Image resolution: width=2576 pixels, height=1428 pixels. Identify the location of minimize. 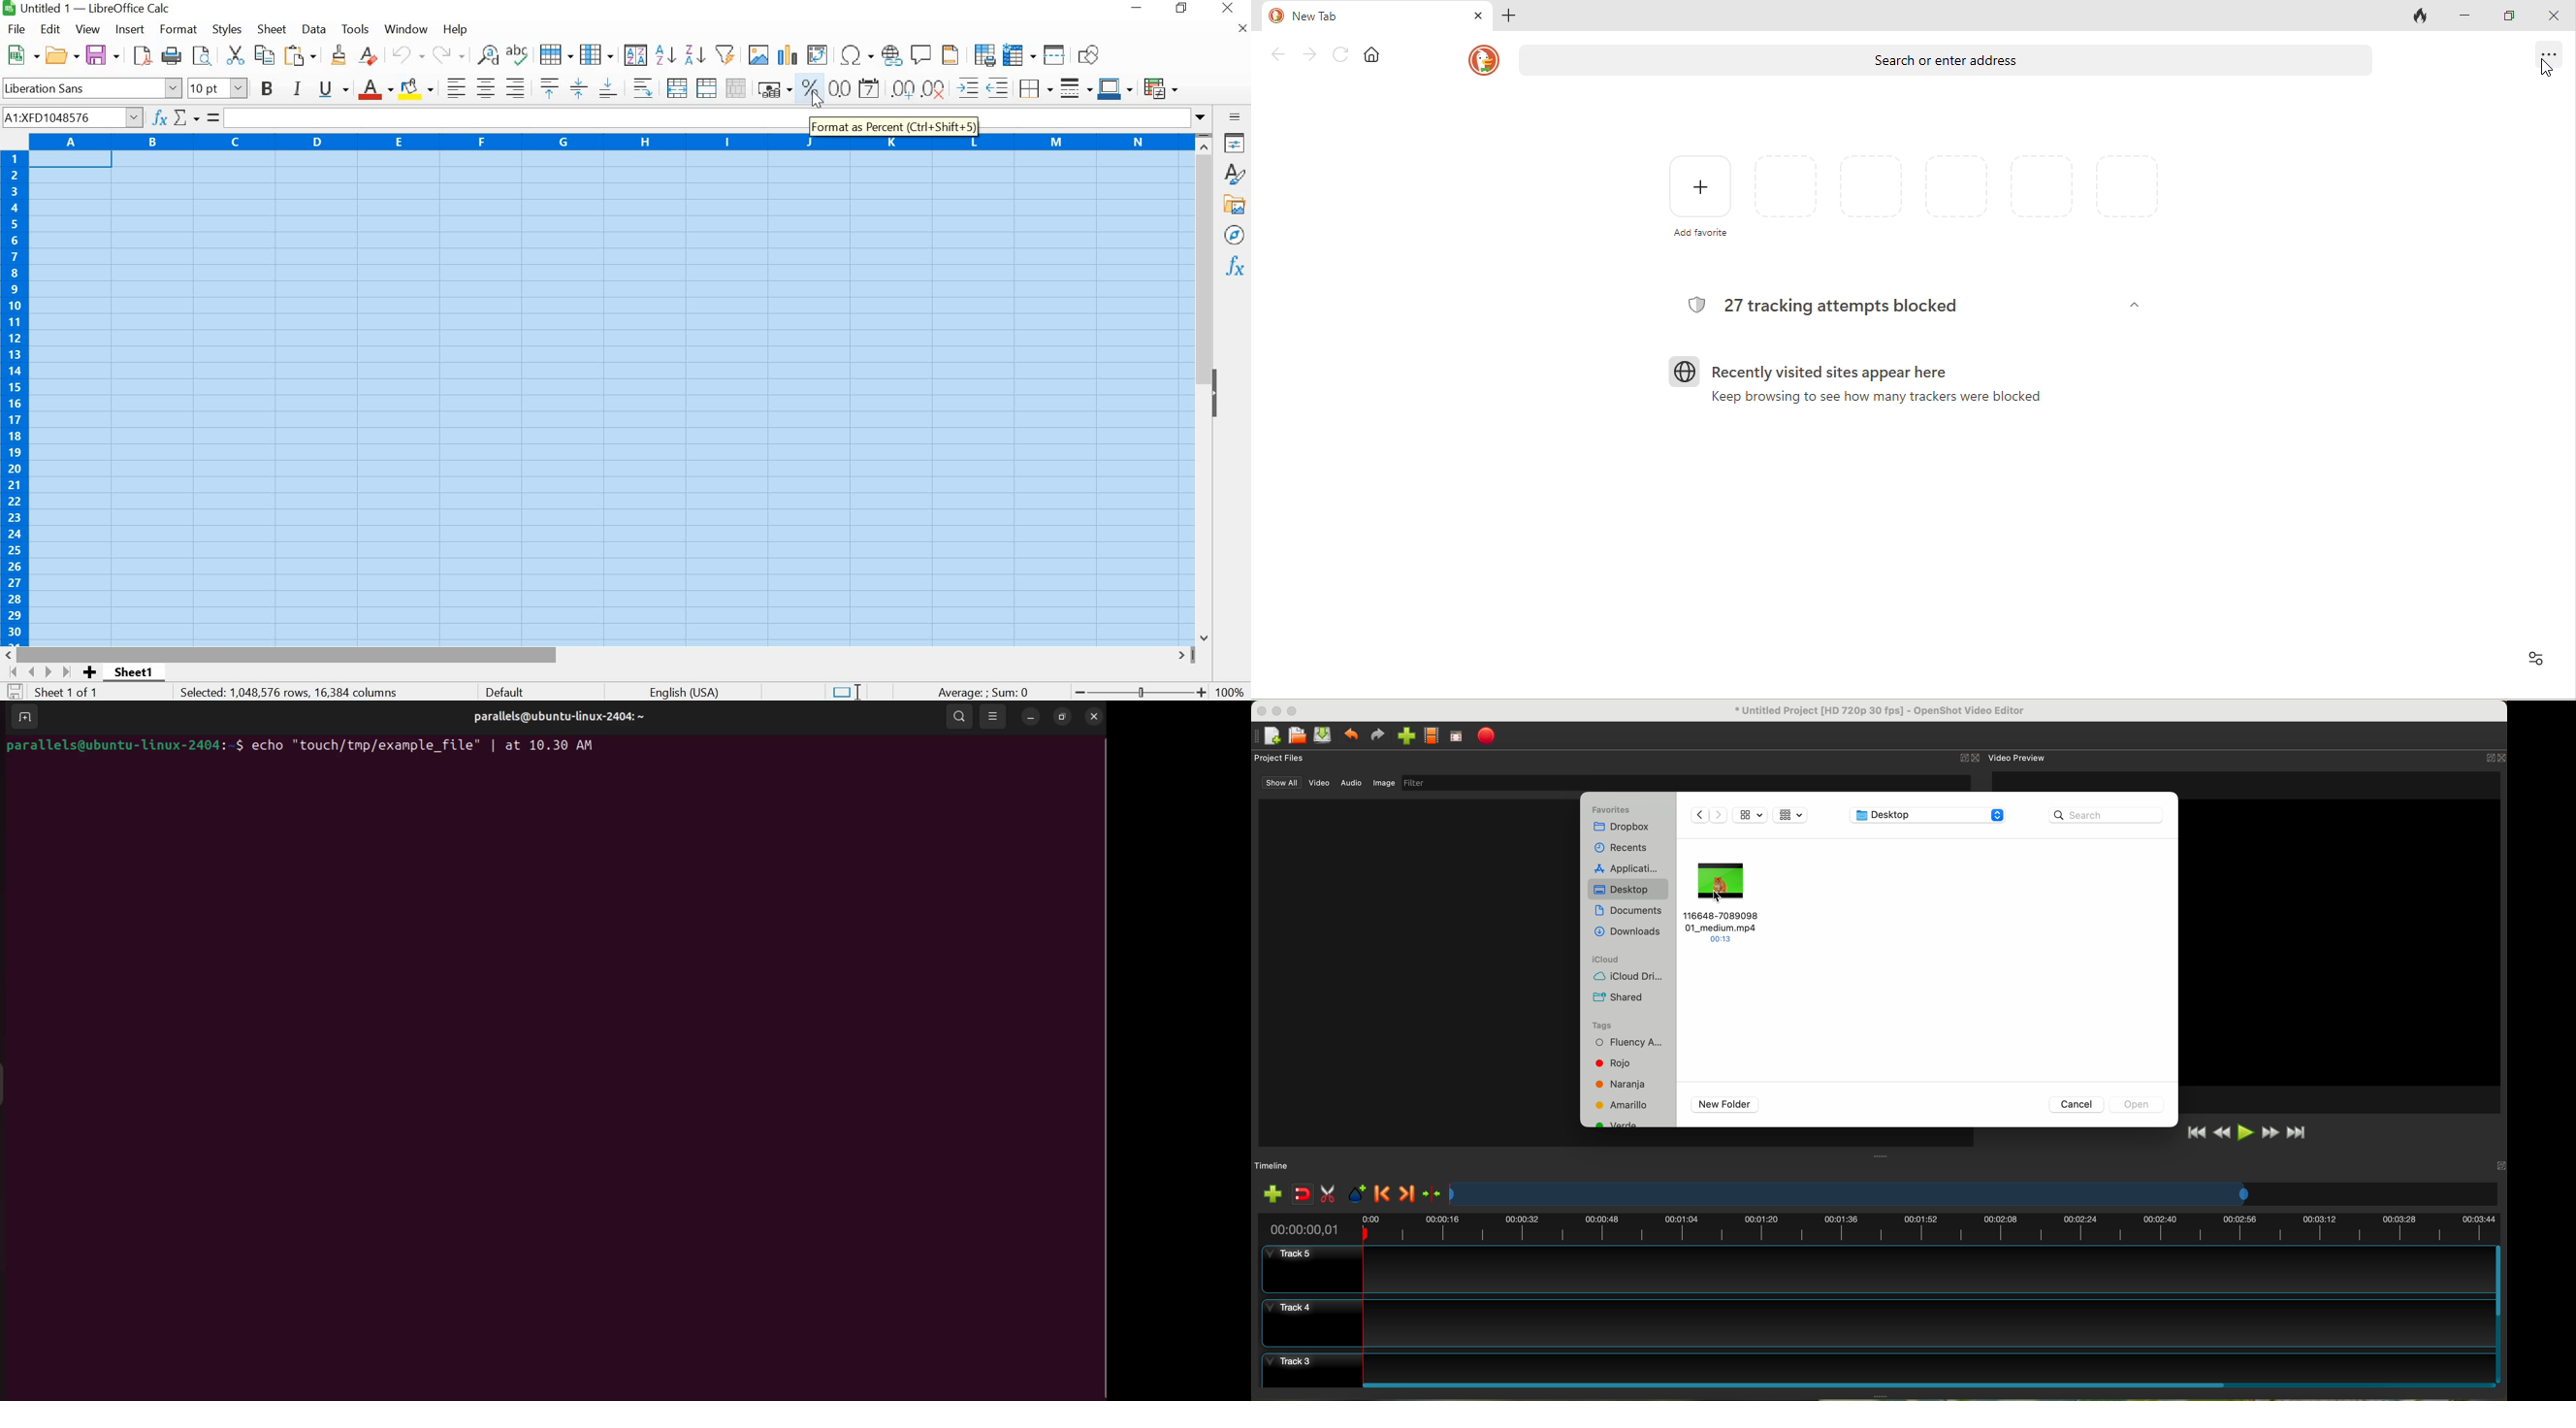
(1032, 718).